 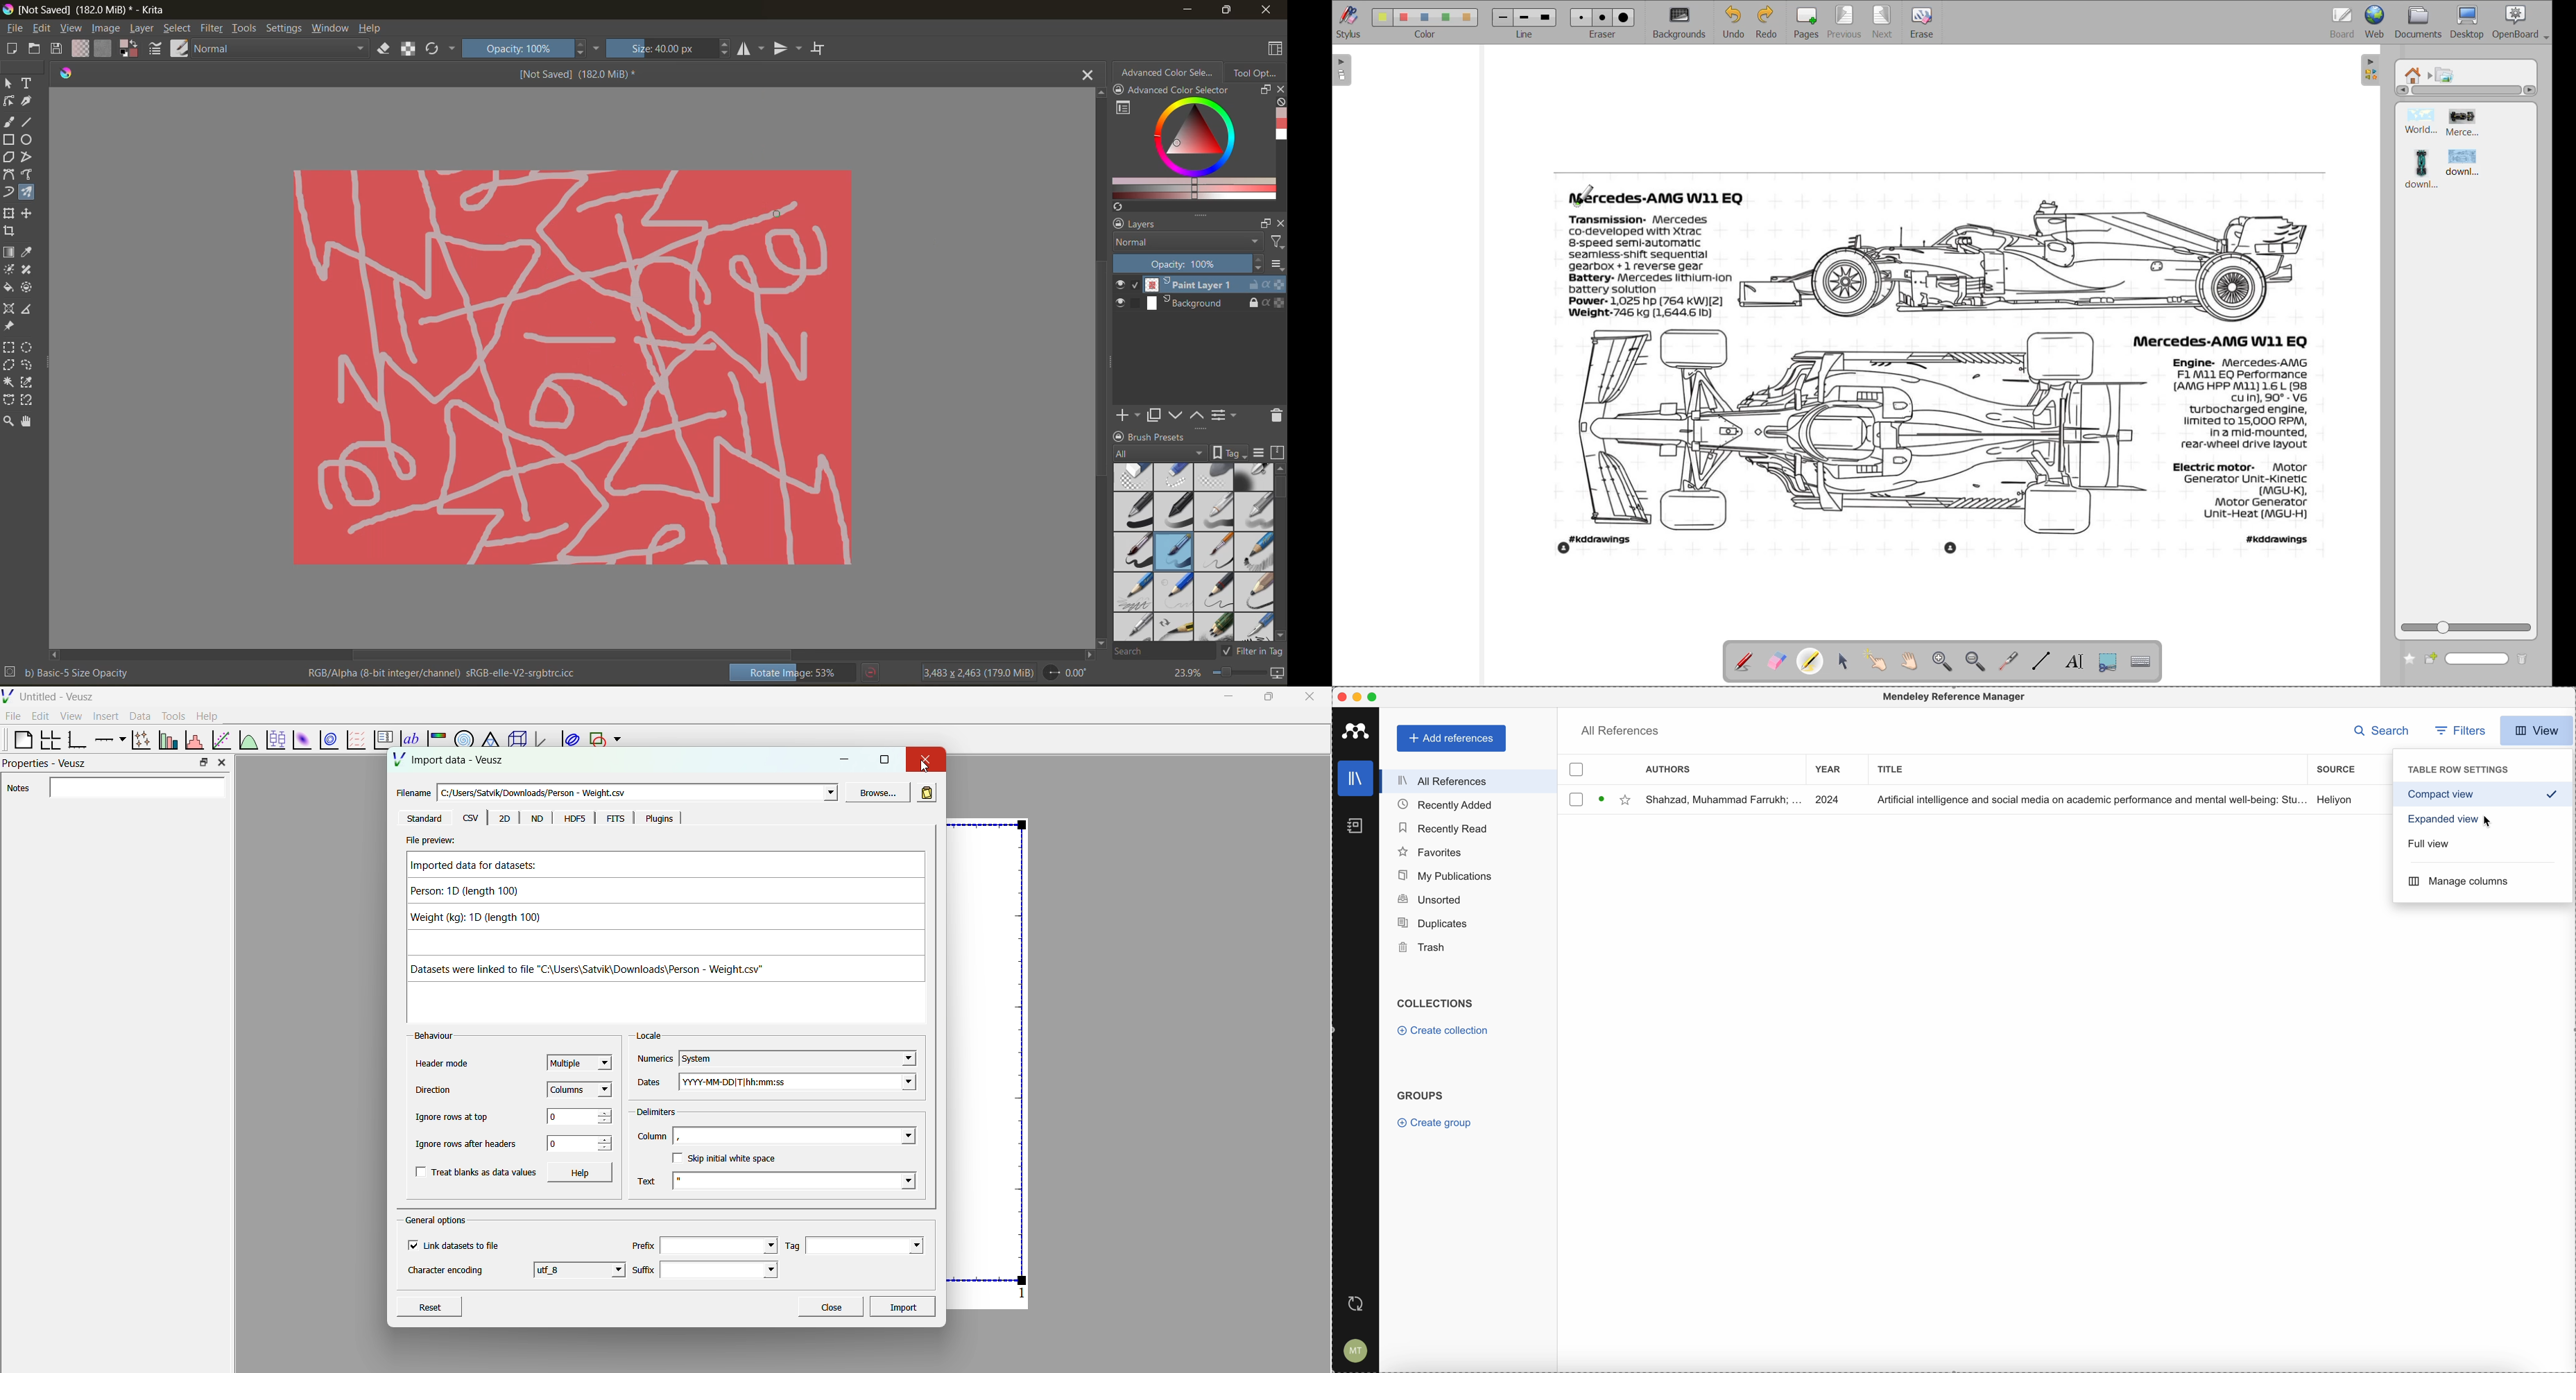 I want to click on source, so click(x=2336, y=770).